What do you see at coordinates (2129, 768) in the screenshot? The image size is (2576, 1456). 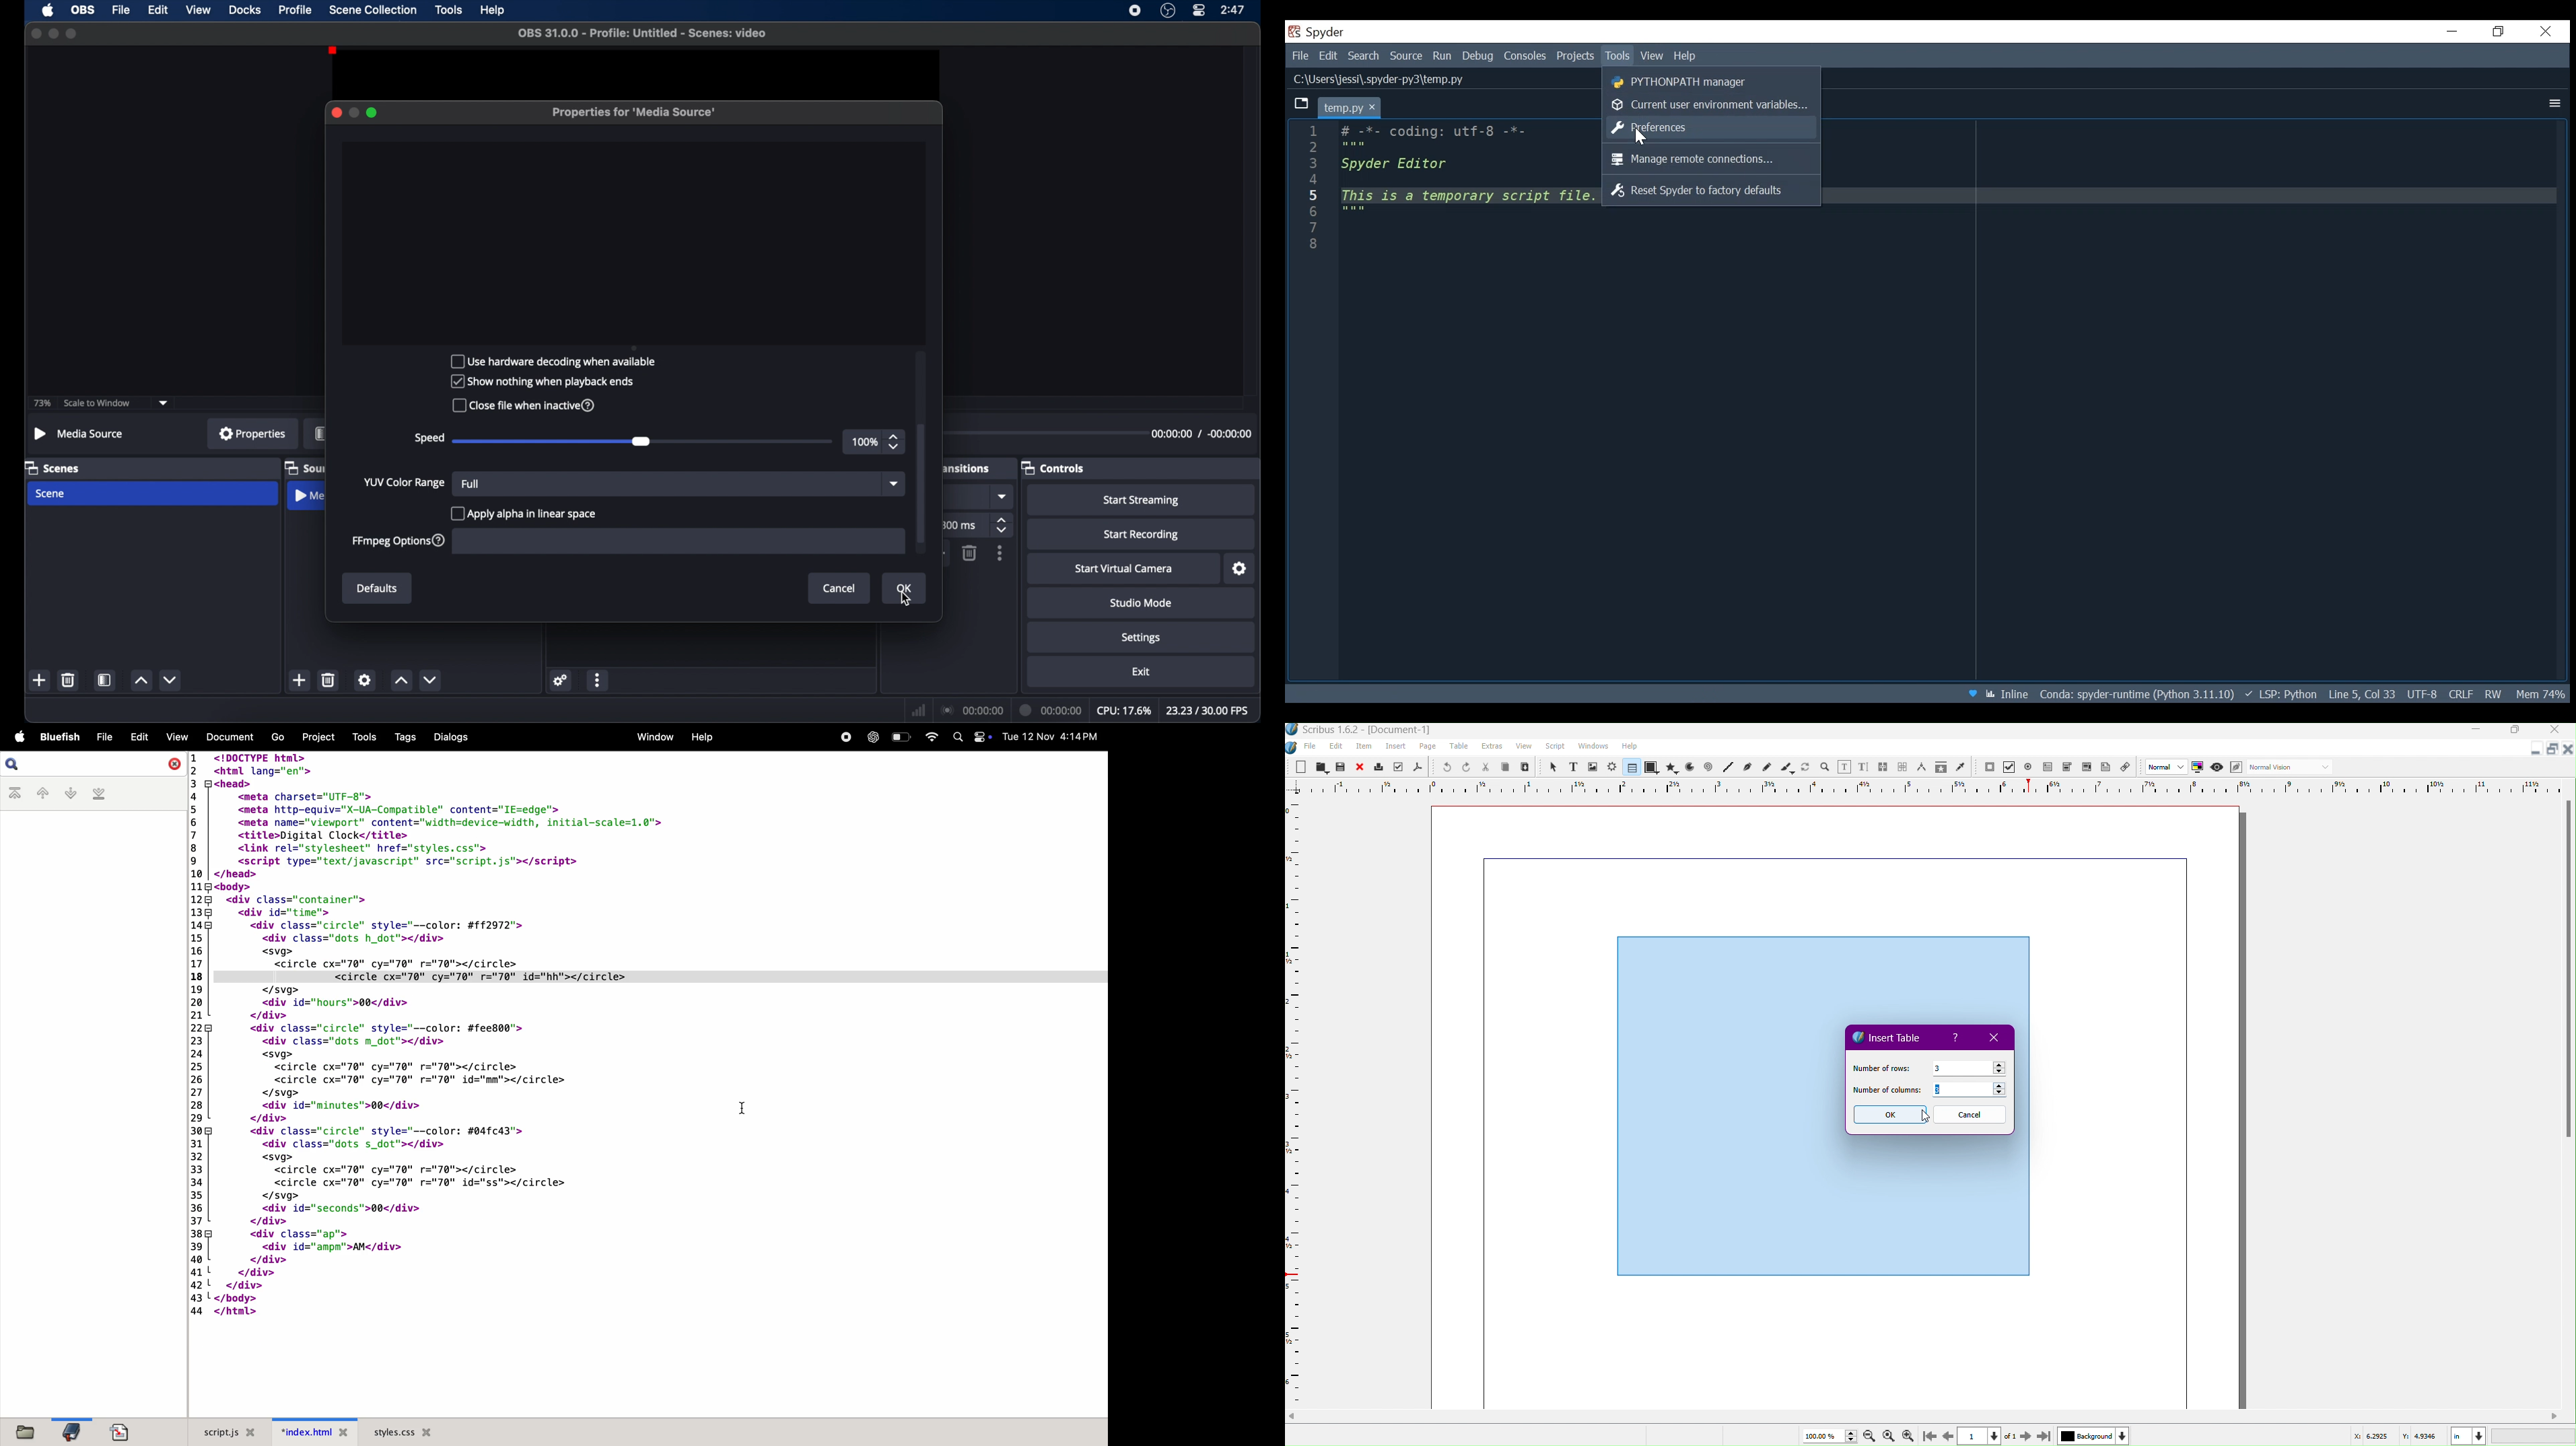 I see `Link Annotation` at bounding box center [2129, 768].